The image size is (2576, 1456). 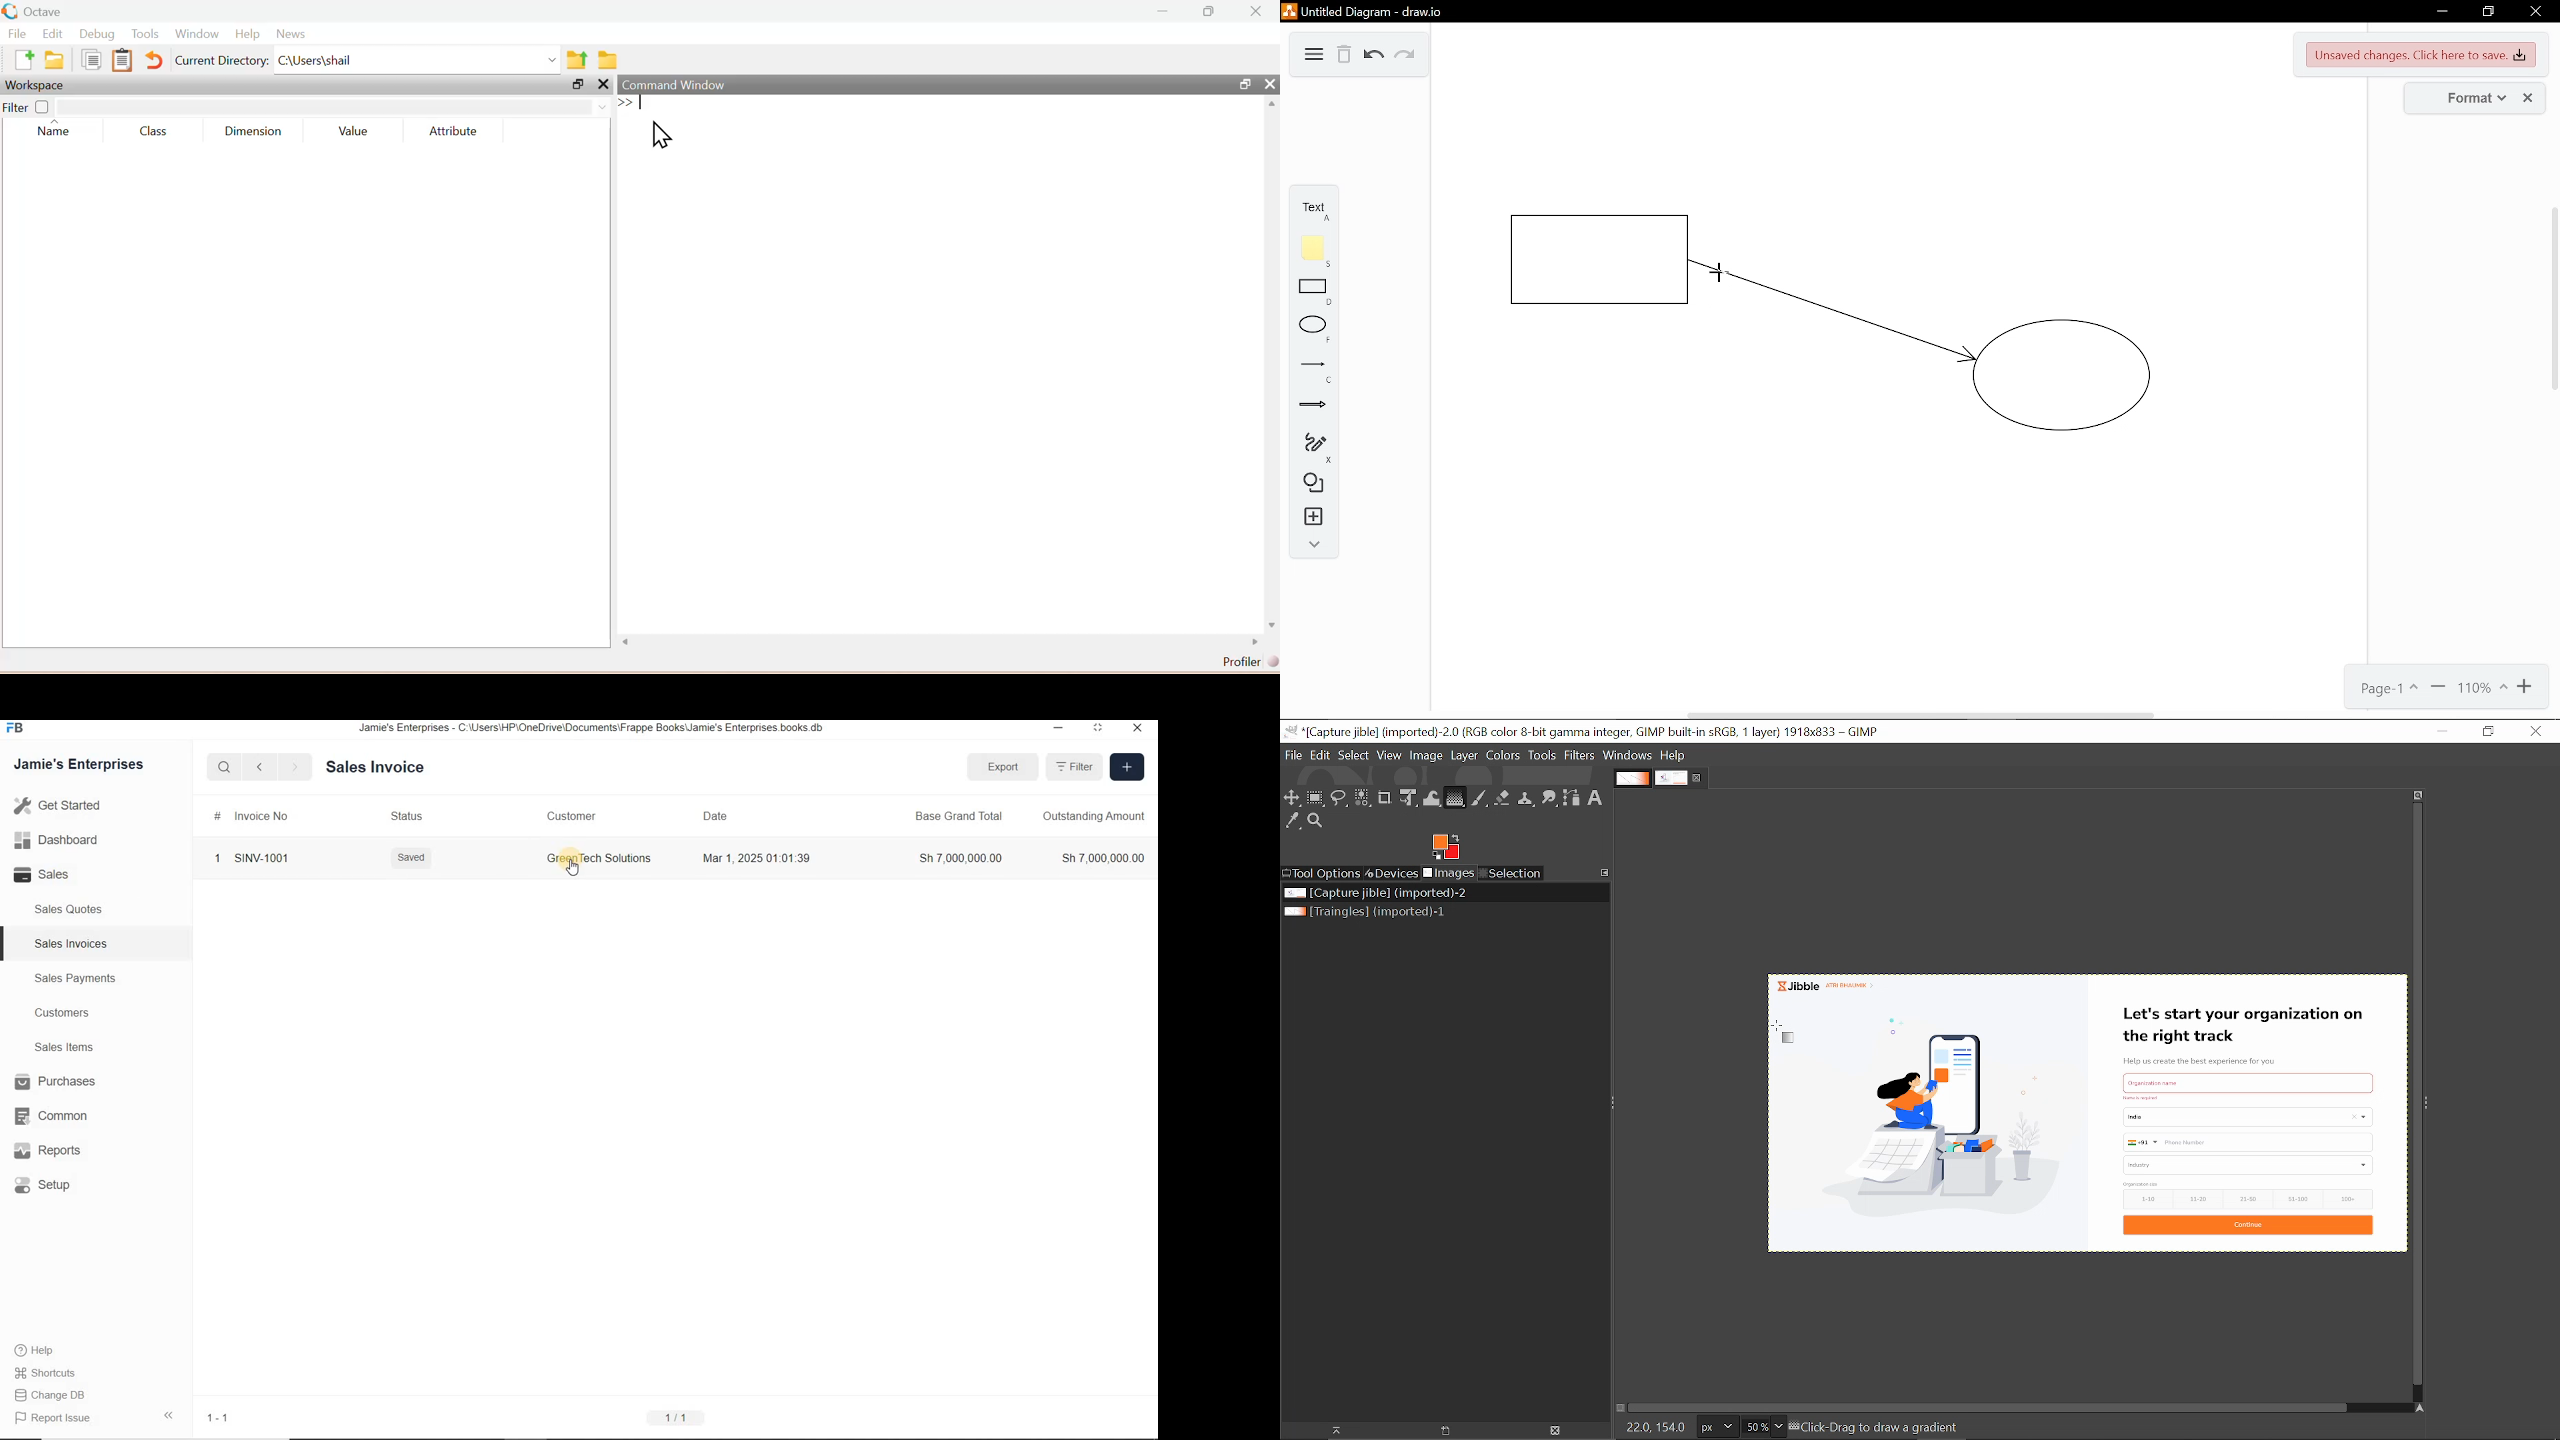 I want to click on Tools, so click(x=1544, y=755).